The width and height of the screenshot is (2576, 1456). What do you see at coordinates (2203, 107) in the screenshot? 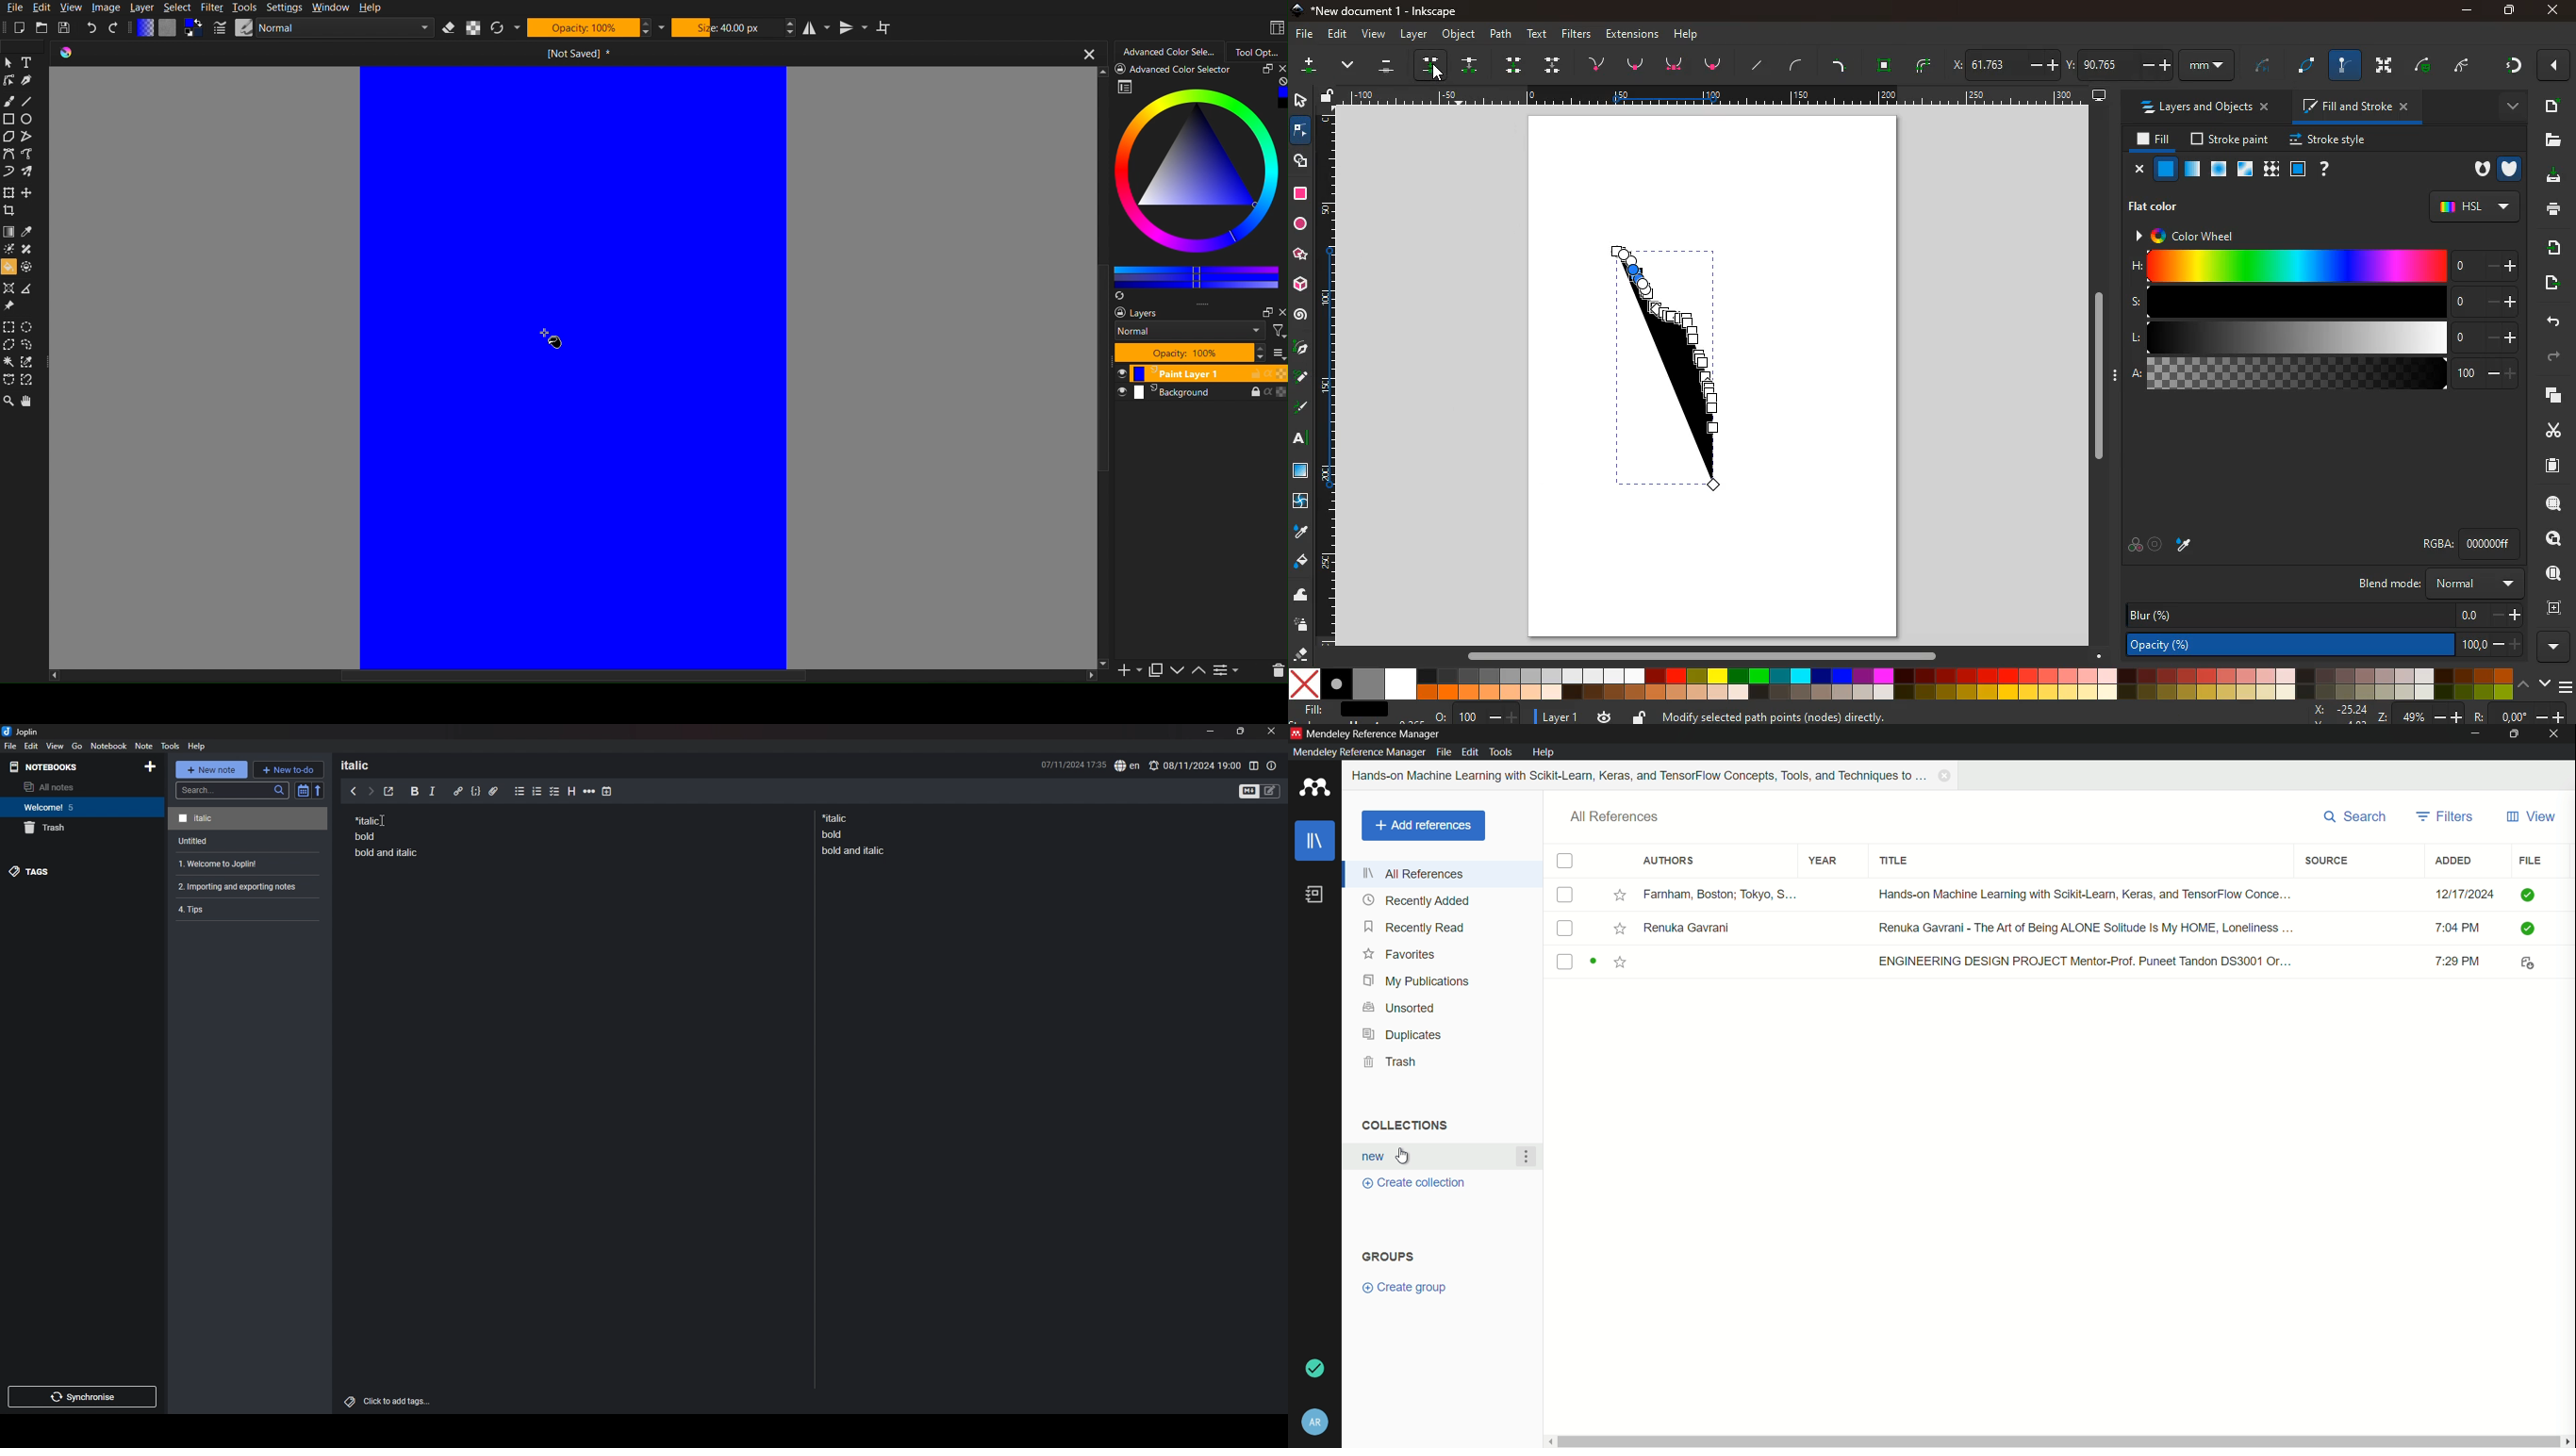
I see `layers and objects` at bounding box center [2203, 107].